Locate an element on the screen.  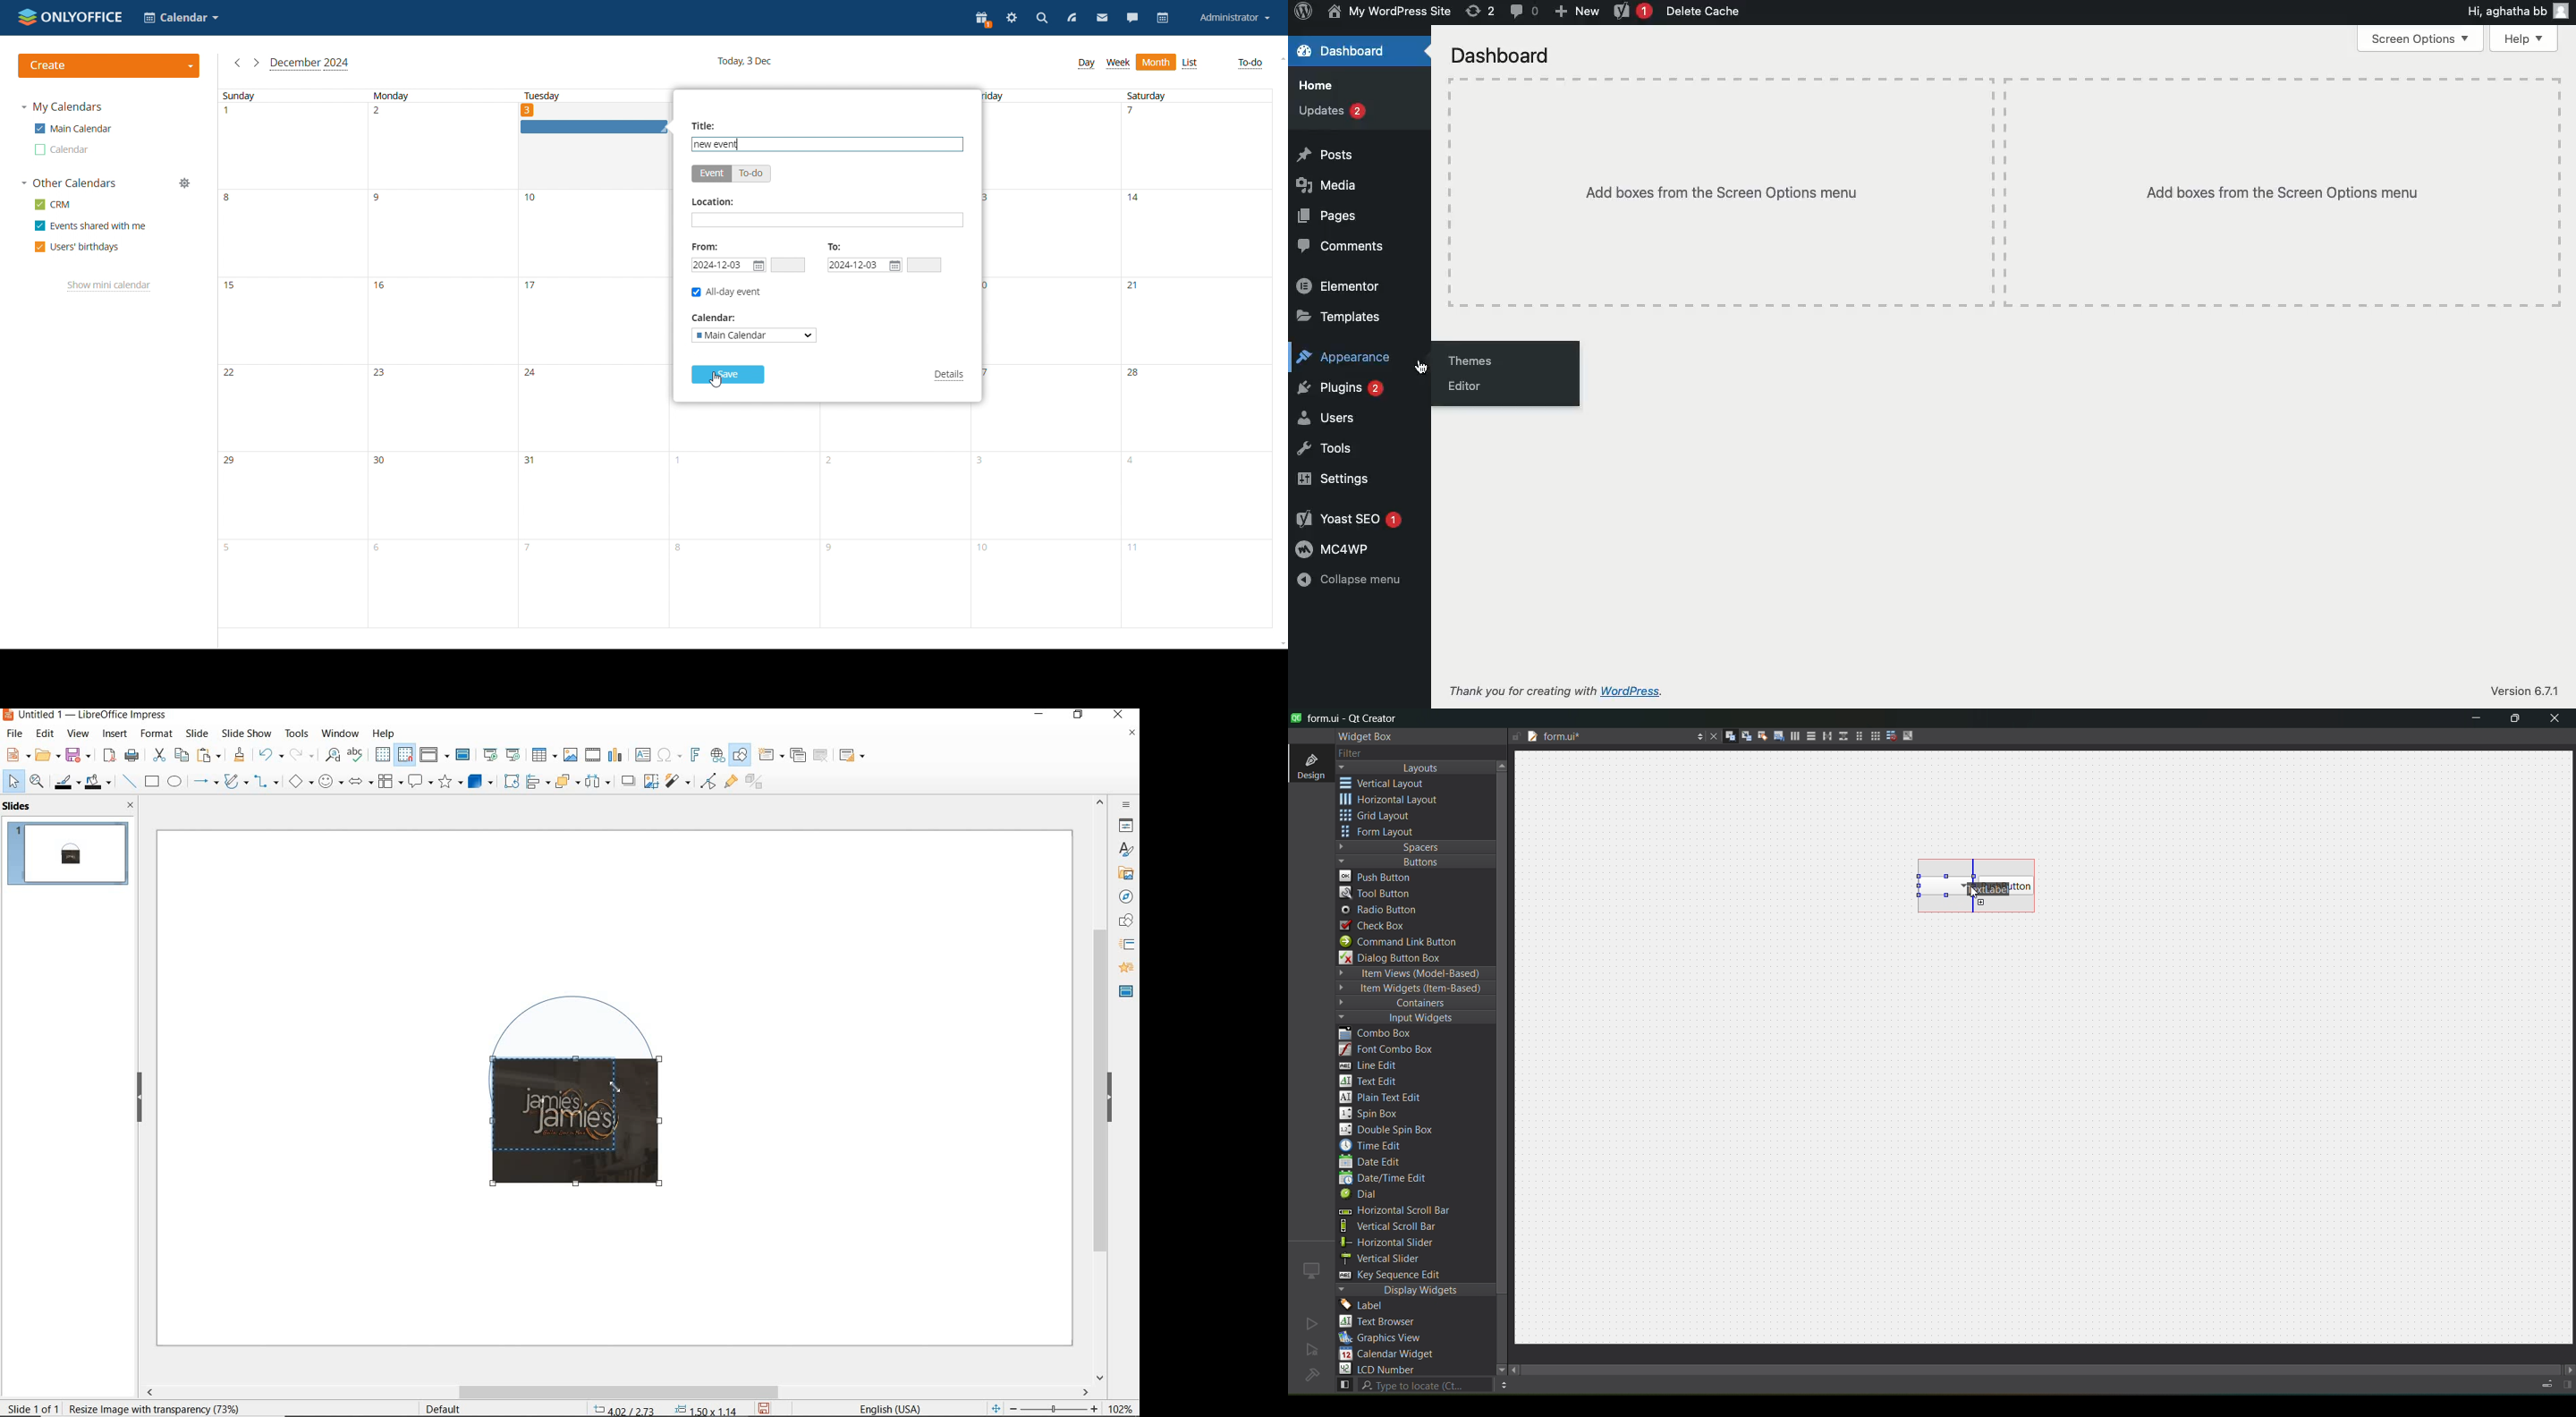
filter is located at coordinates (679, 779).